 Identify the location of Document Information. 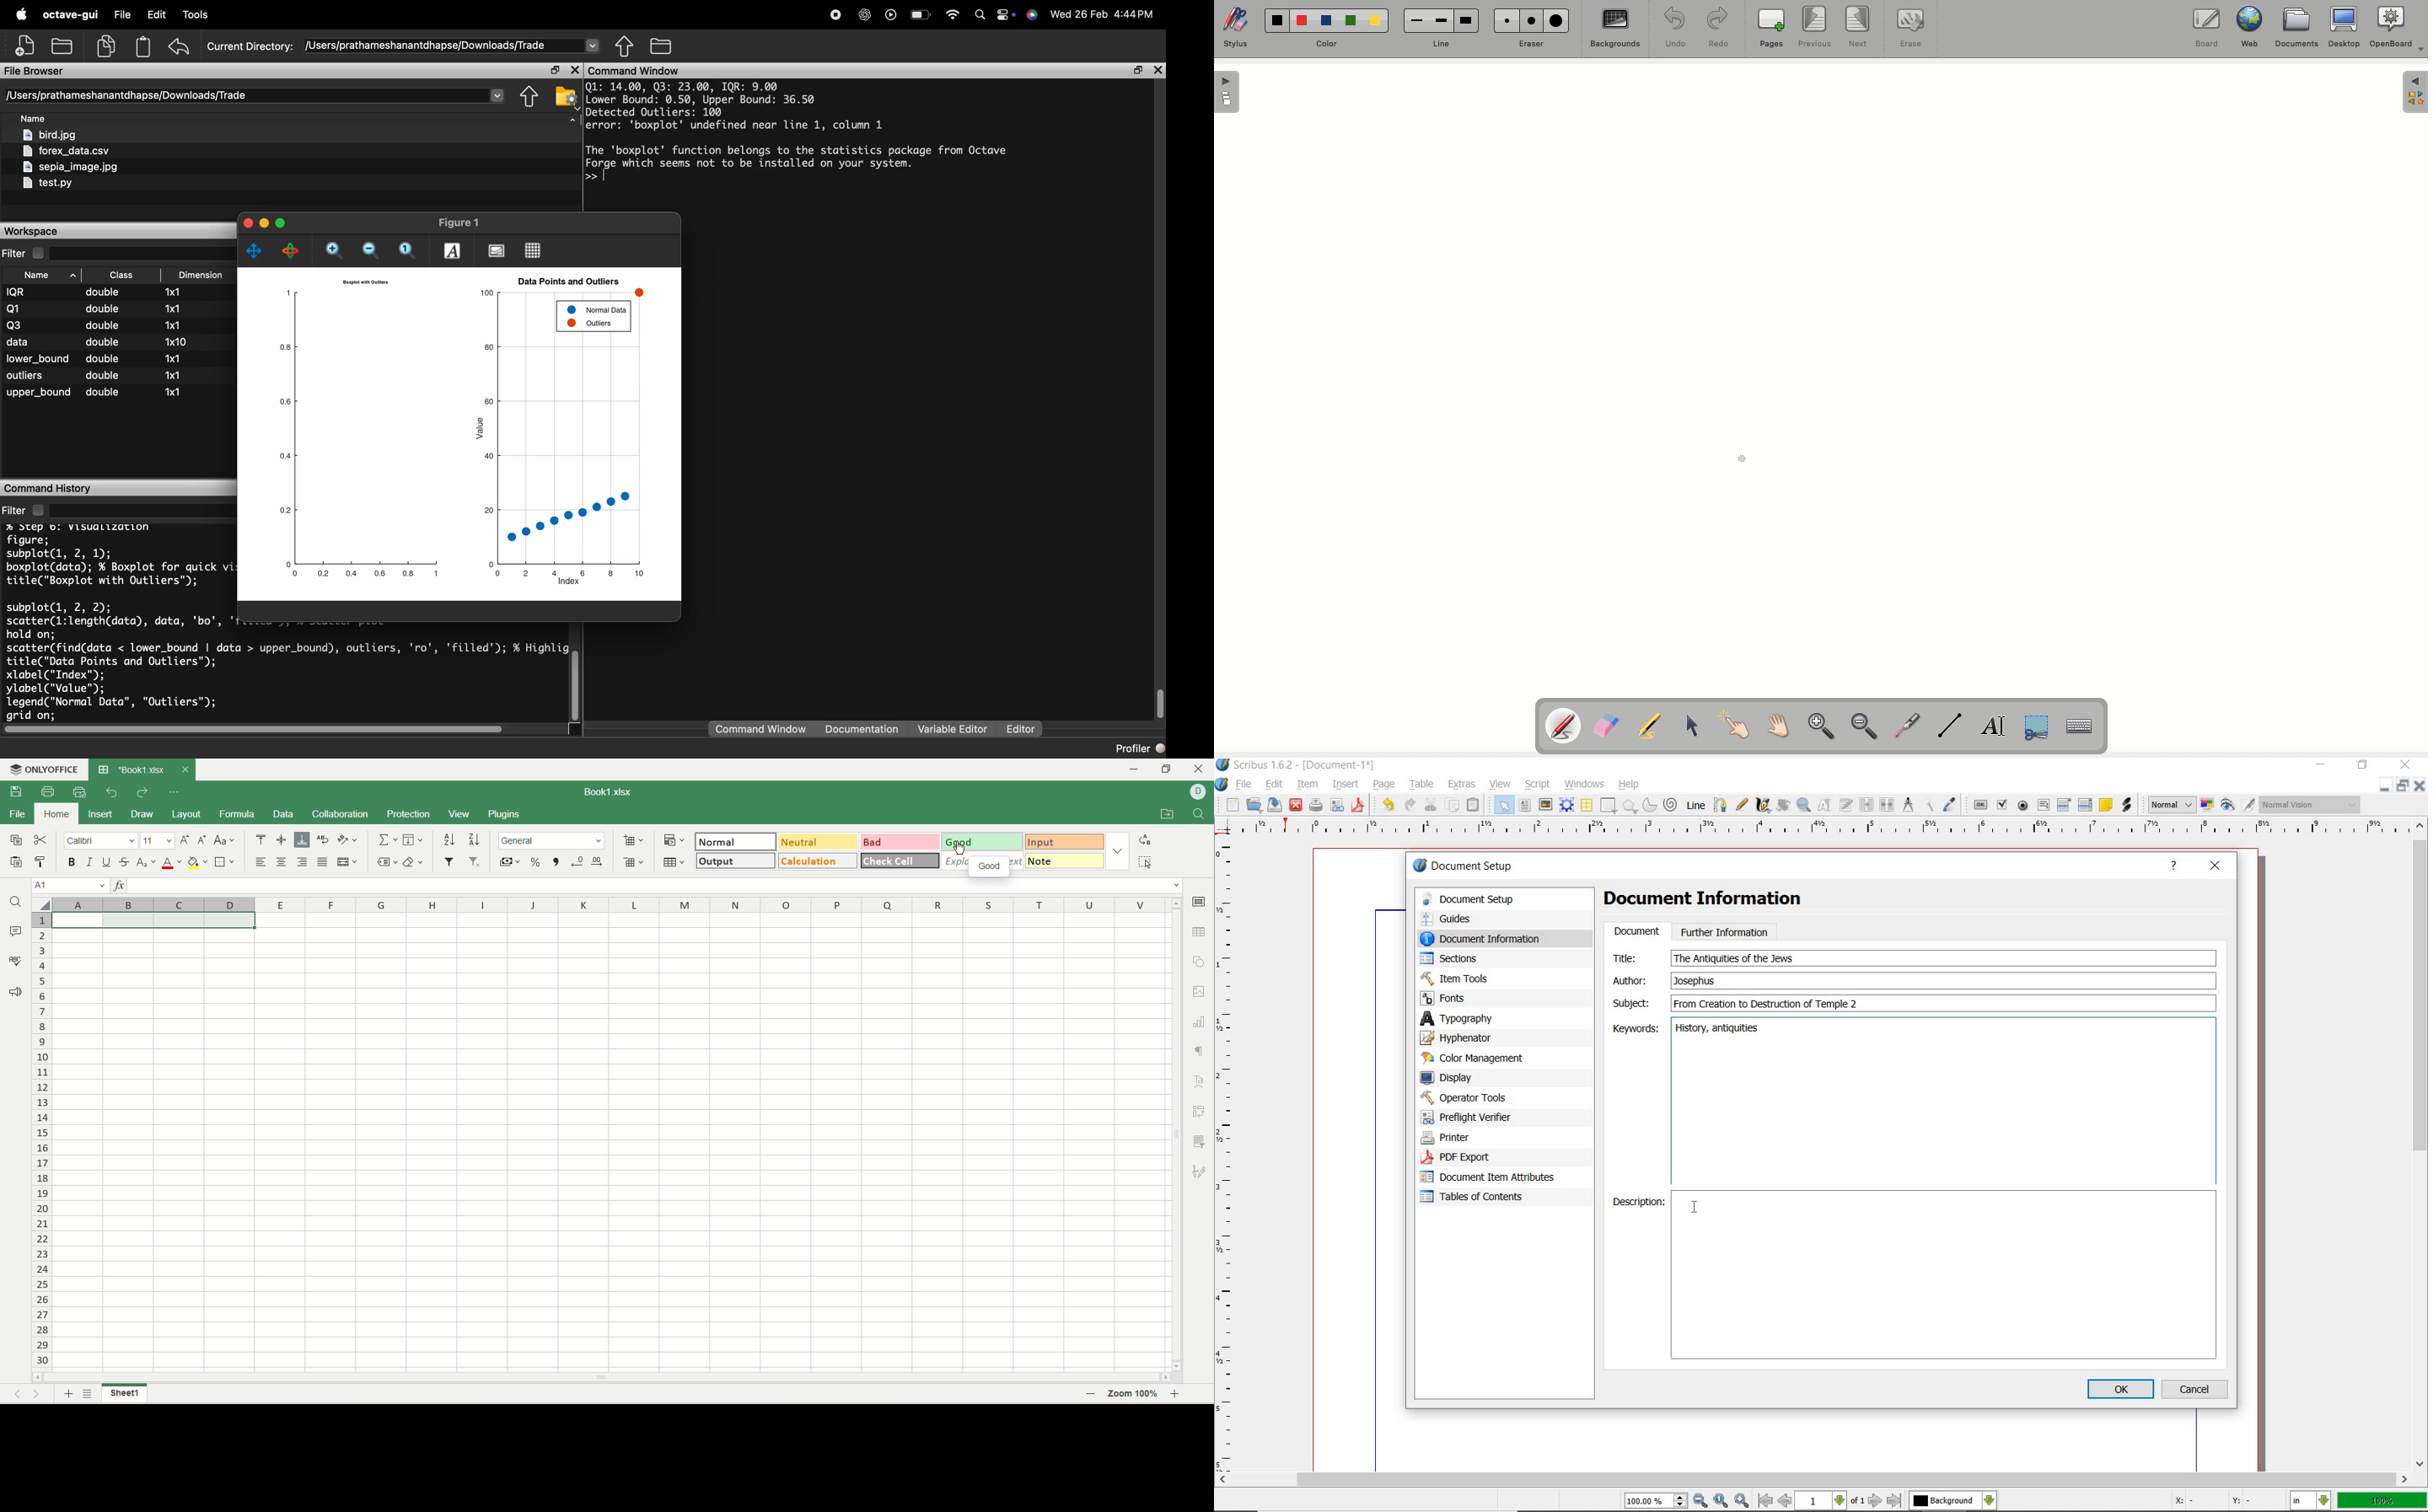
(1715, 901).